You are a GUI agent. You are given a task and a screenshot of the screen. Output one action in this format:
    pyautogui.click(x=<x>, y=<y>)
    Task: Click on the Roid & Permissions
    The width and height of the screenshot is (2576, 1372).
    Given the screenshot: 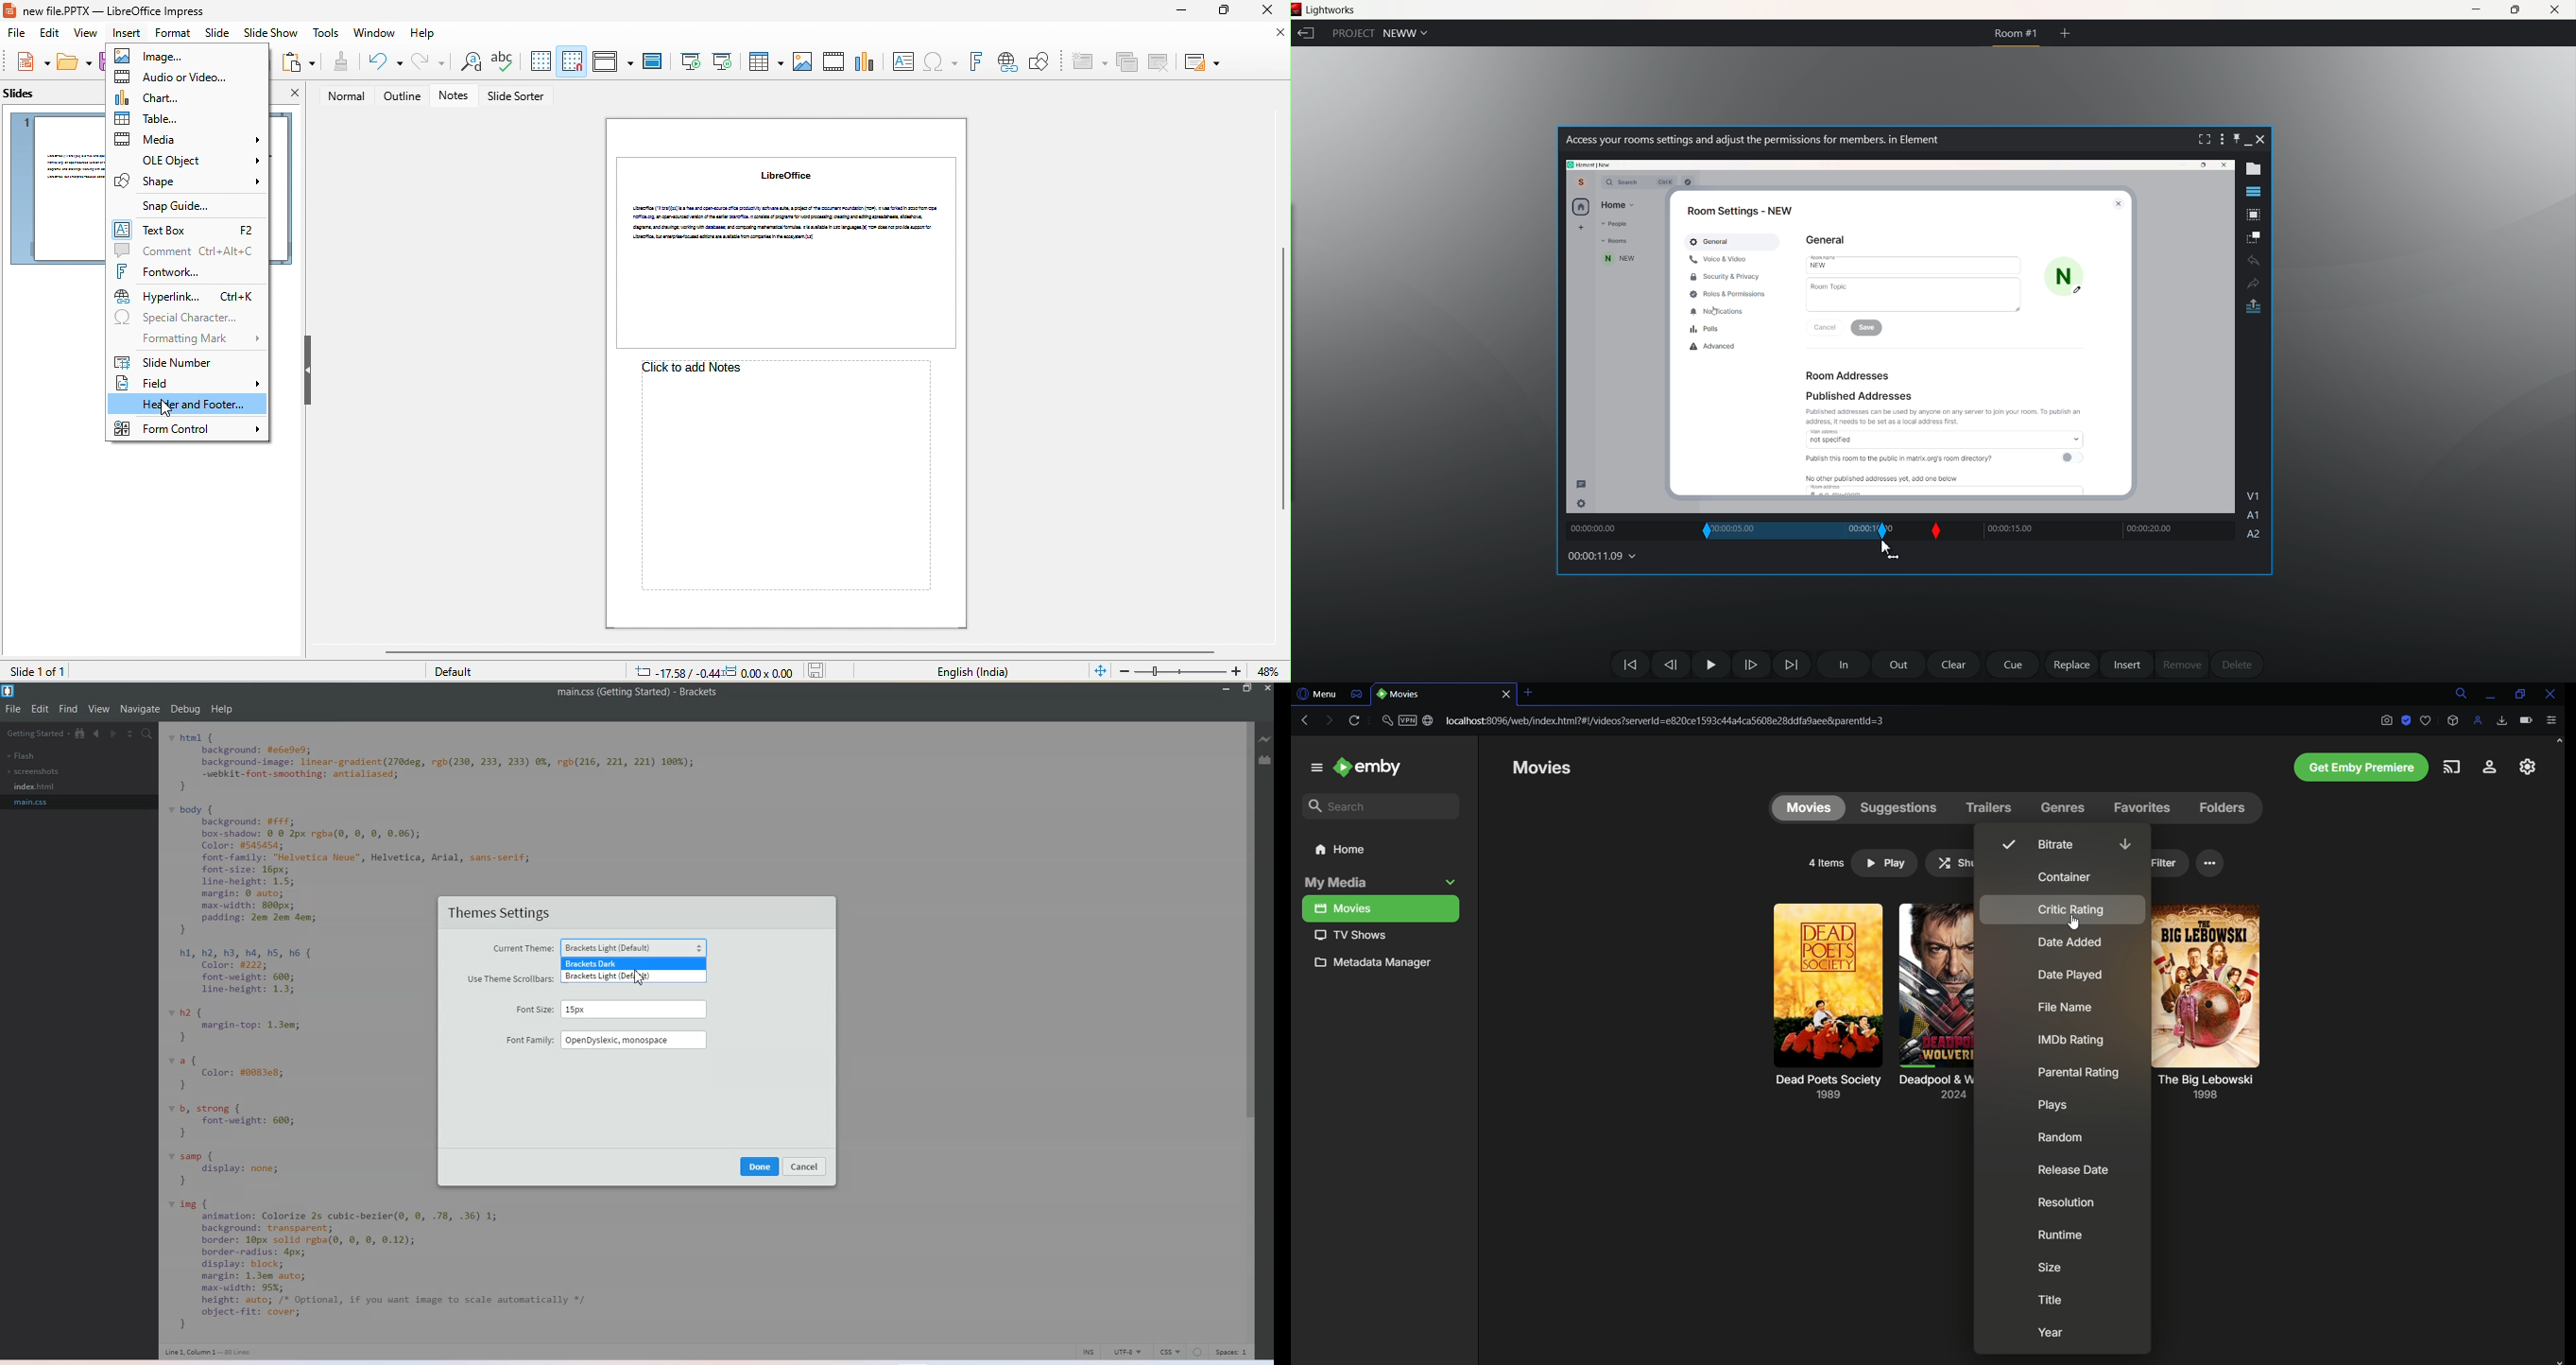 What is the action you would take?
    pyautogui.click(x=1730, y=294)
    